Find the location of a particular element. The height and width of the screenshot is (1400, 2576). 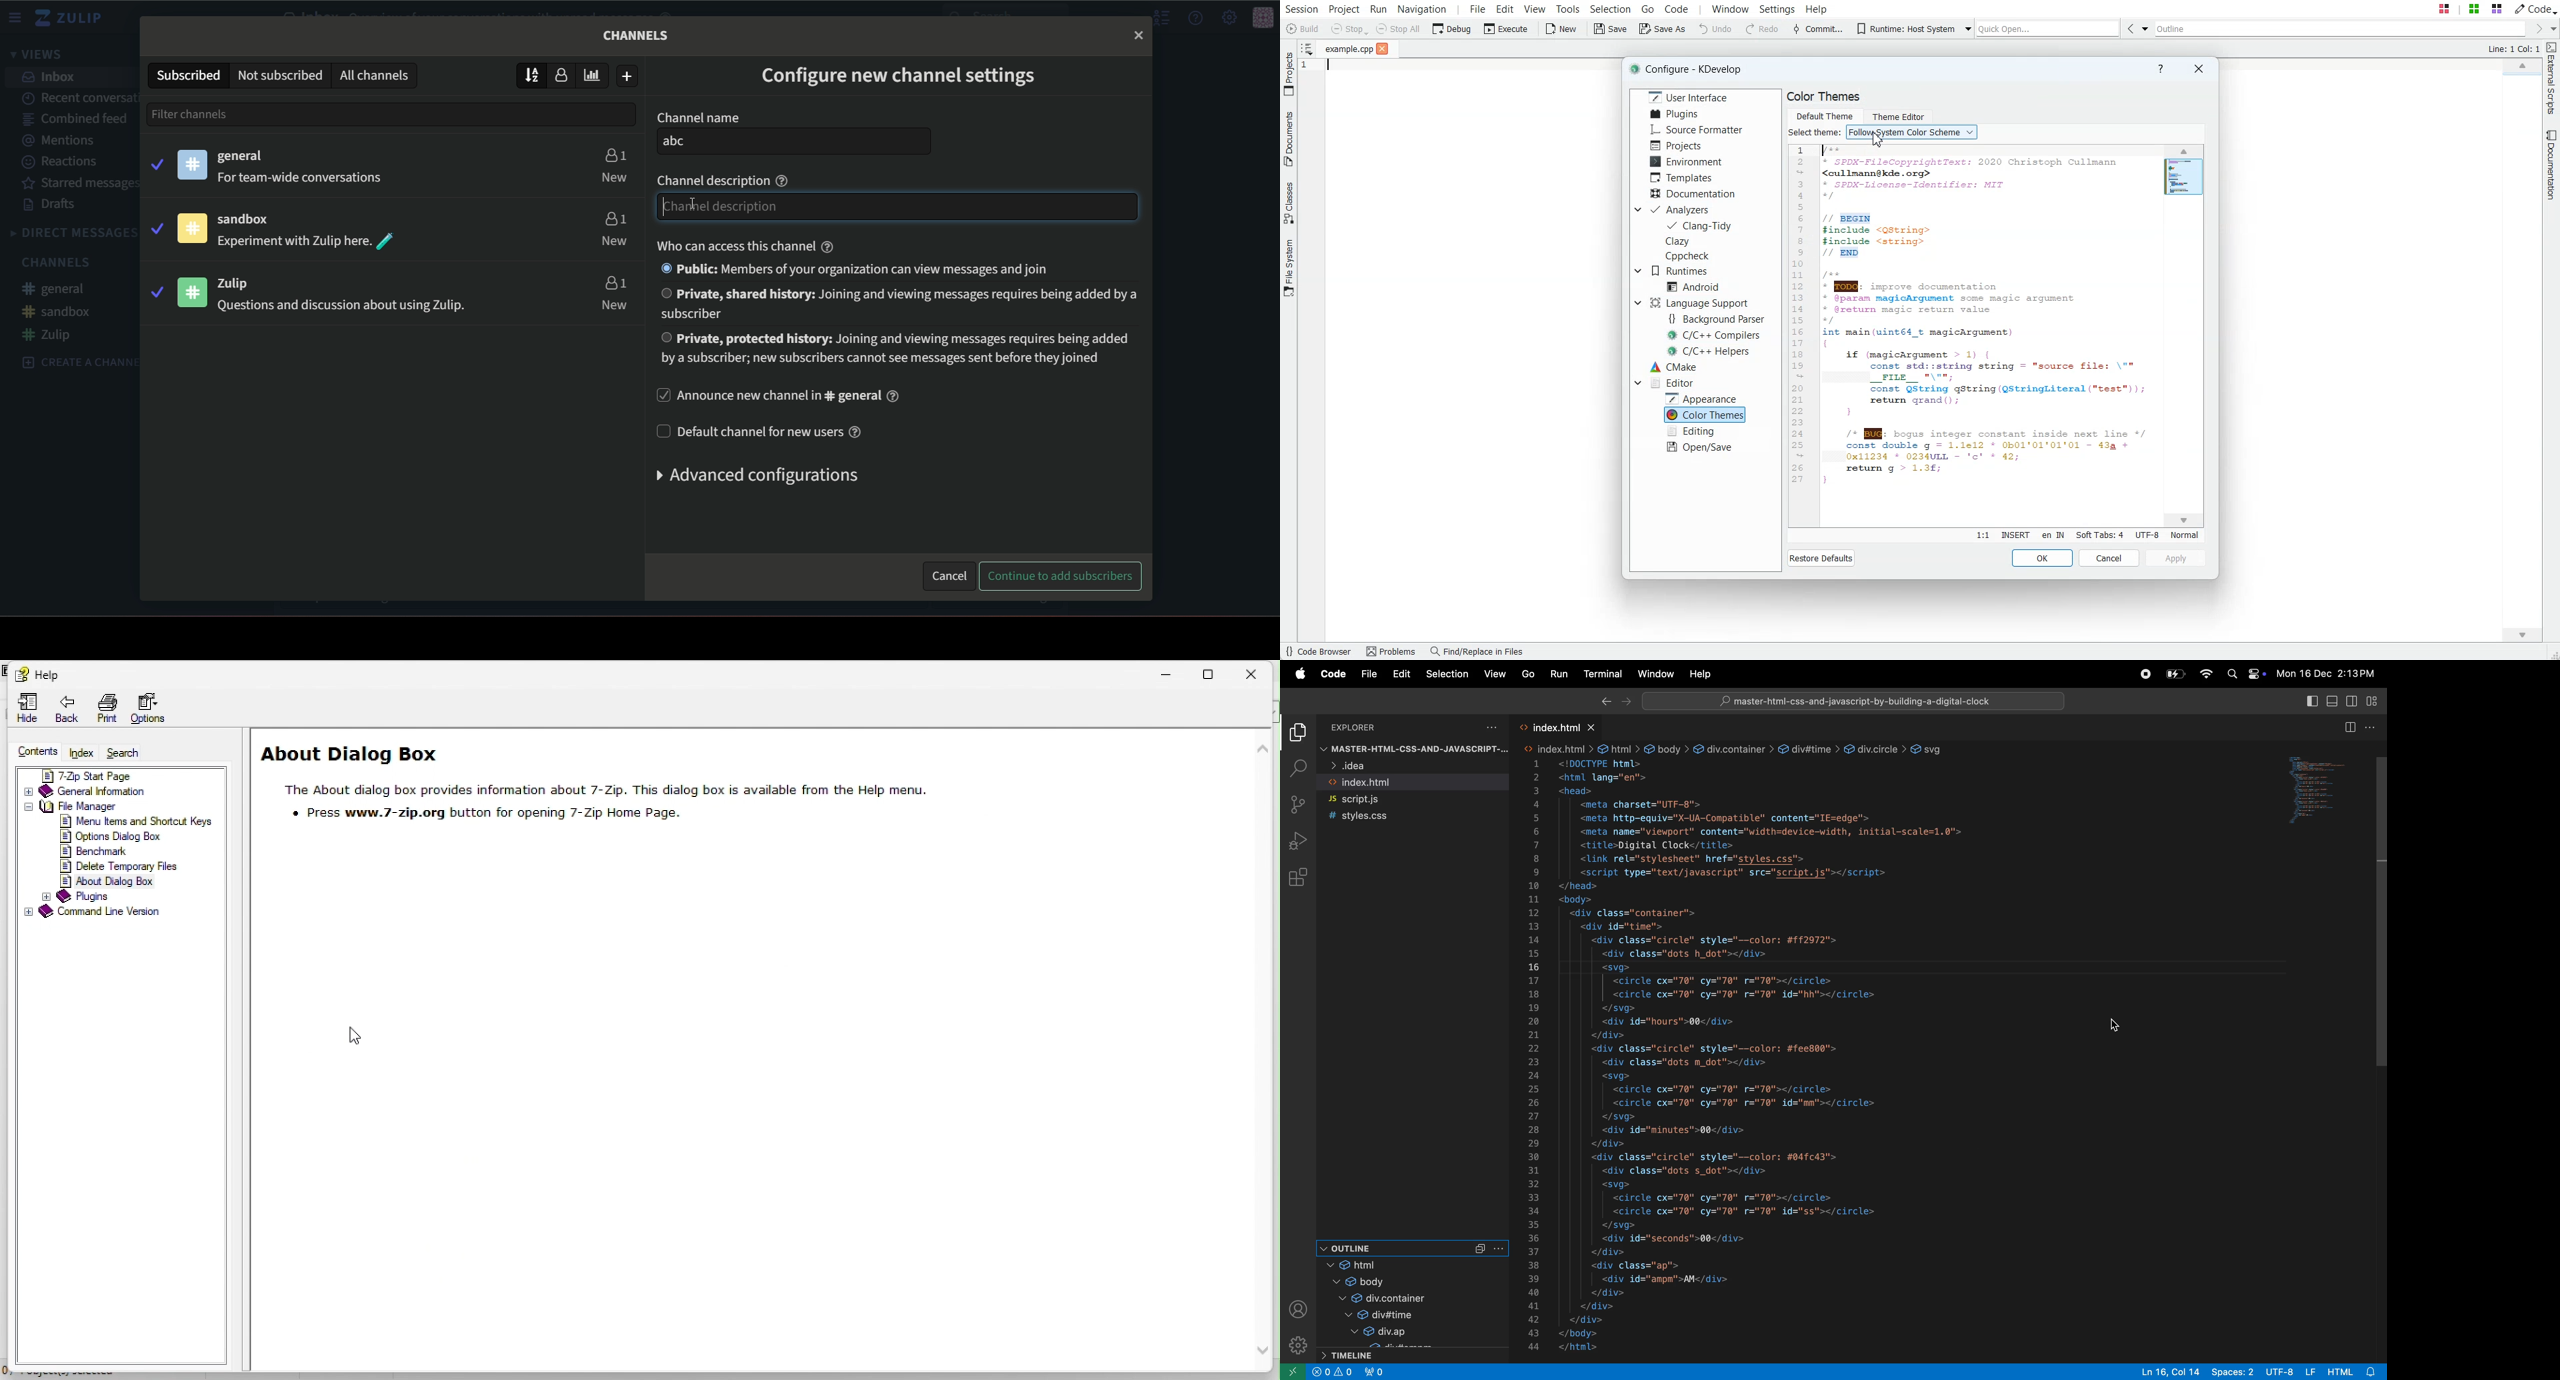

plugins is located at coordinates (86, 896).